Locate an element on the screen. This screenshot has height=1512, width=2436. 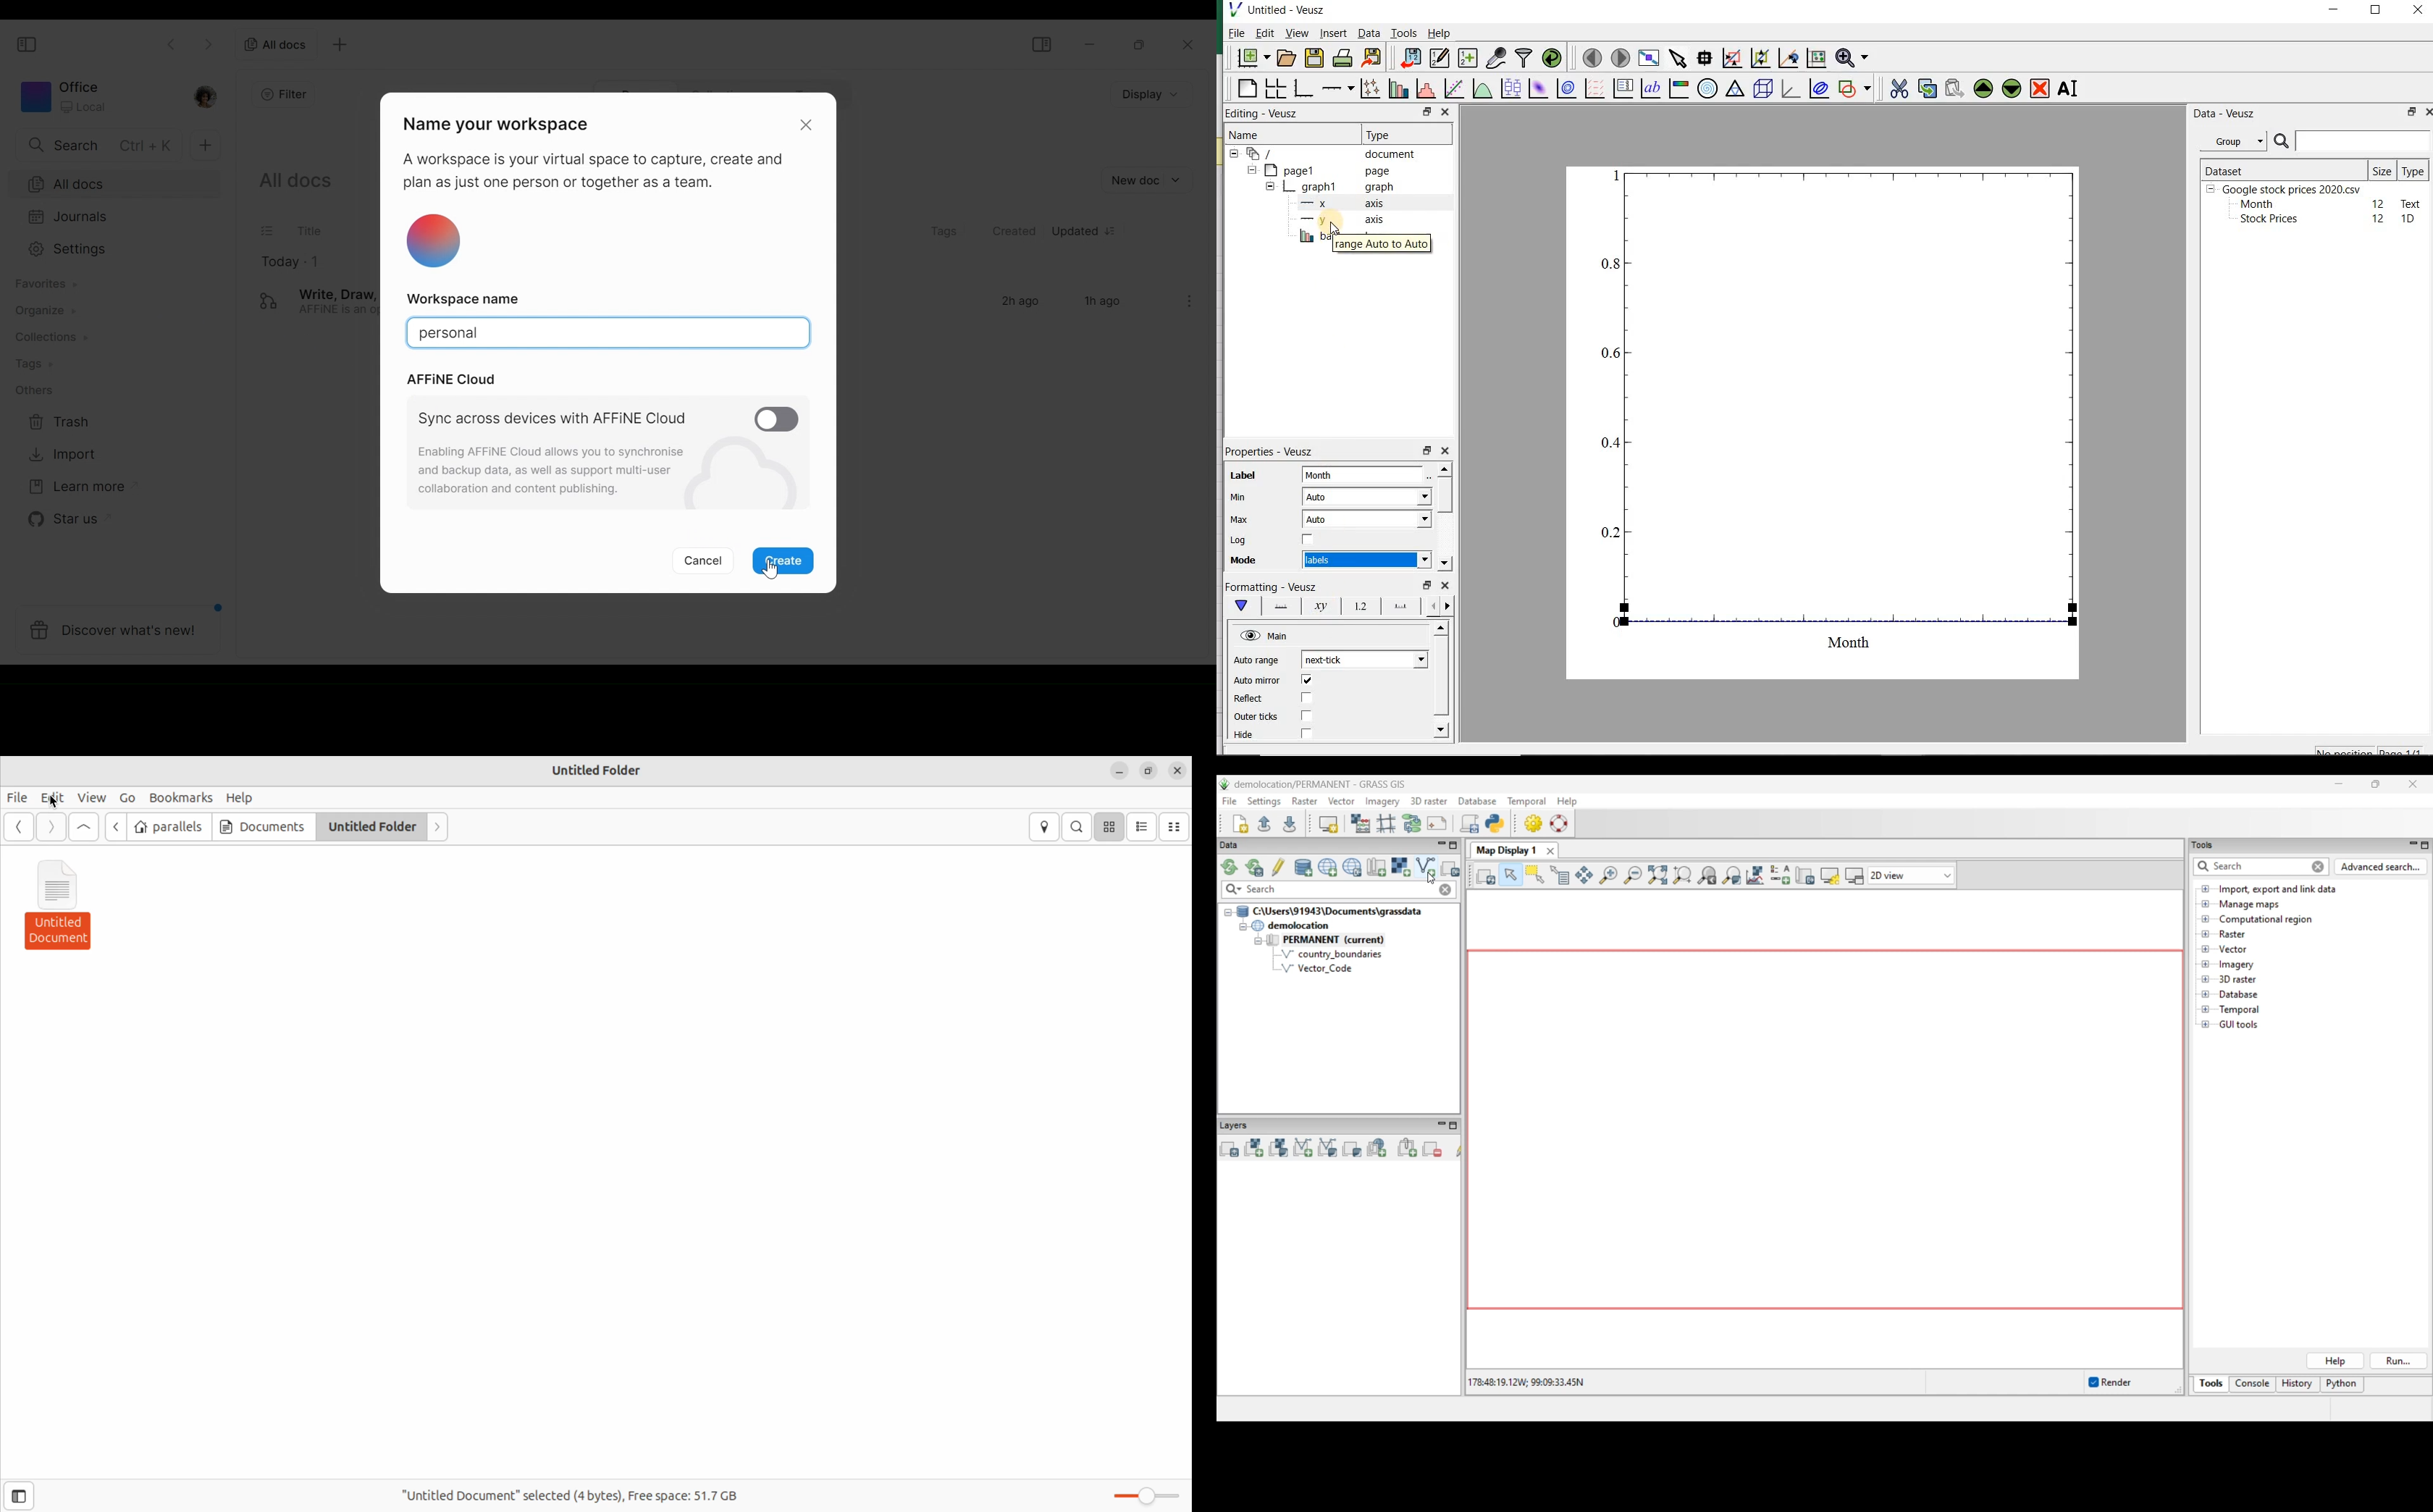
Auto minor is located at coordinates (1257, 681).